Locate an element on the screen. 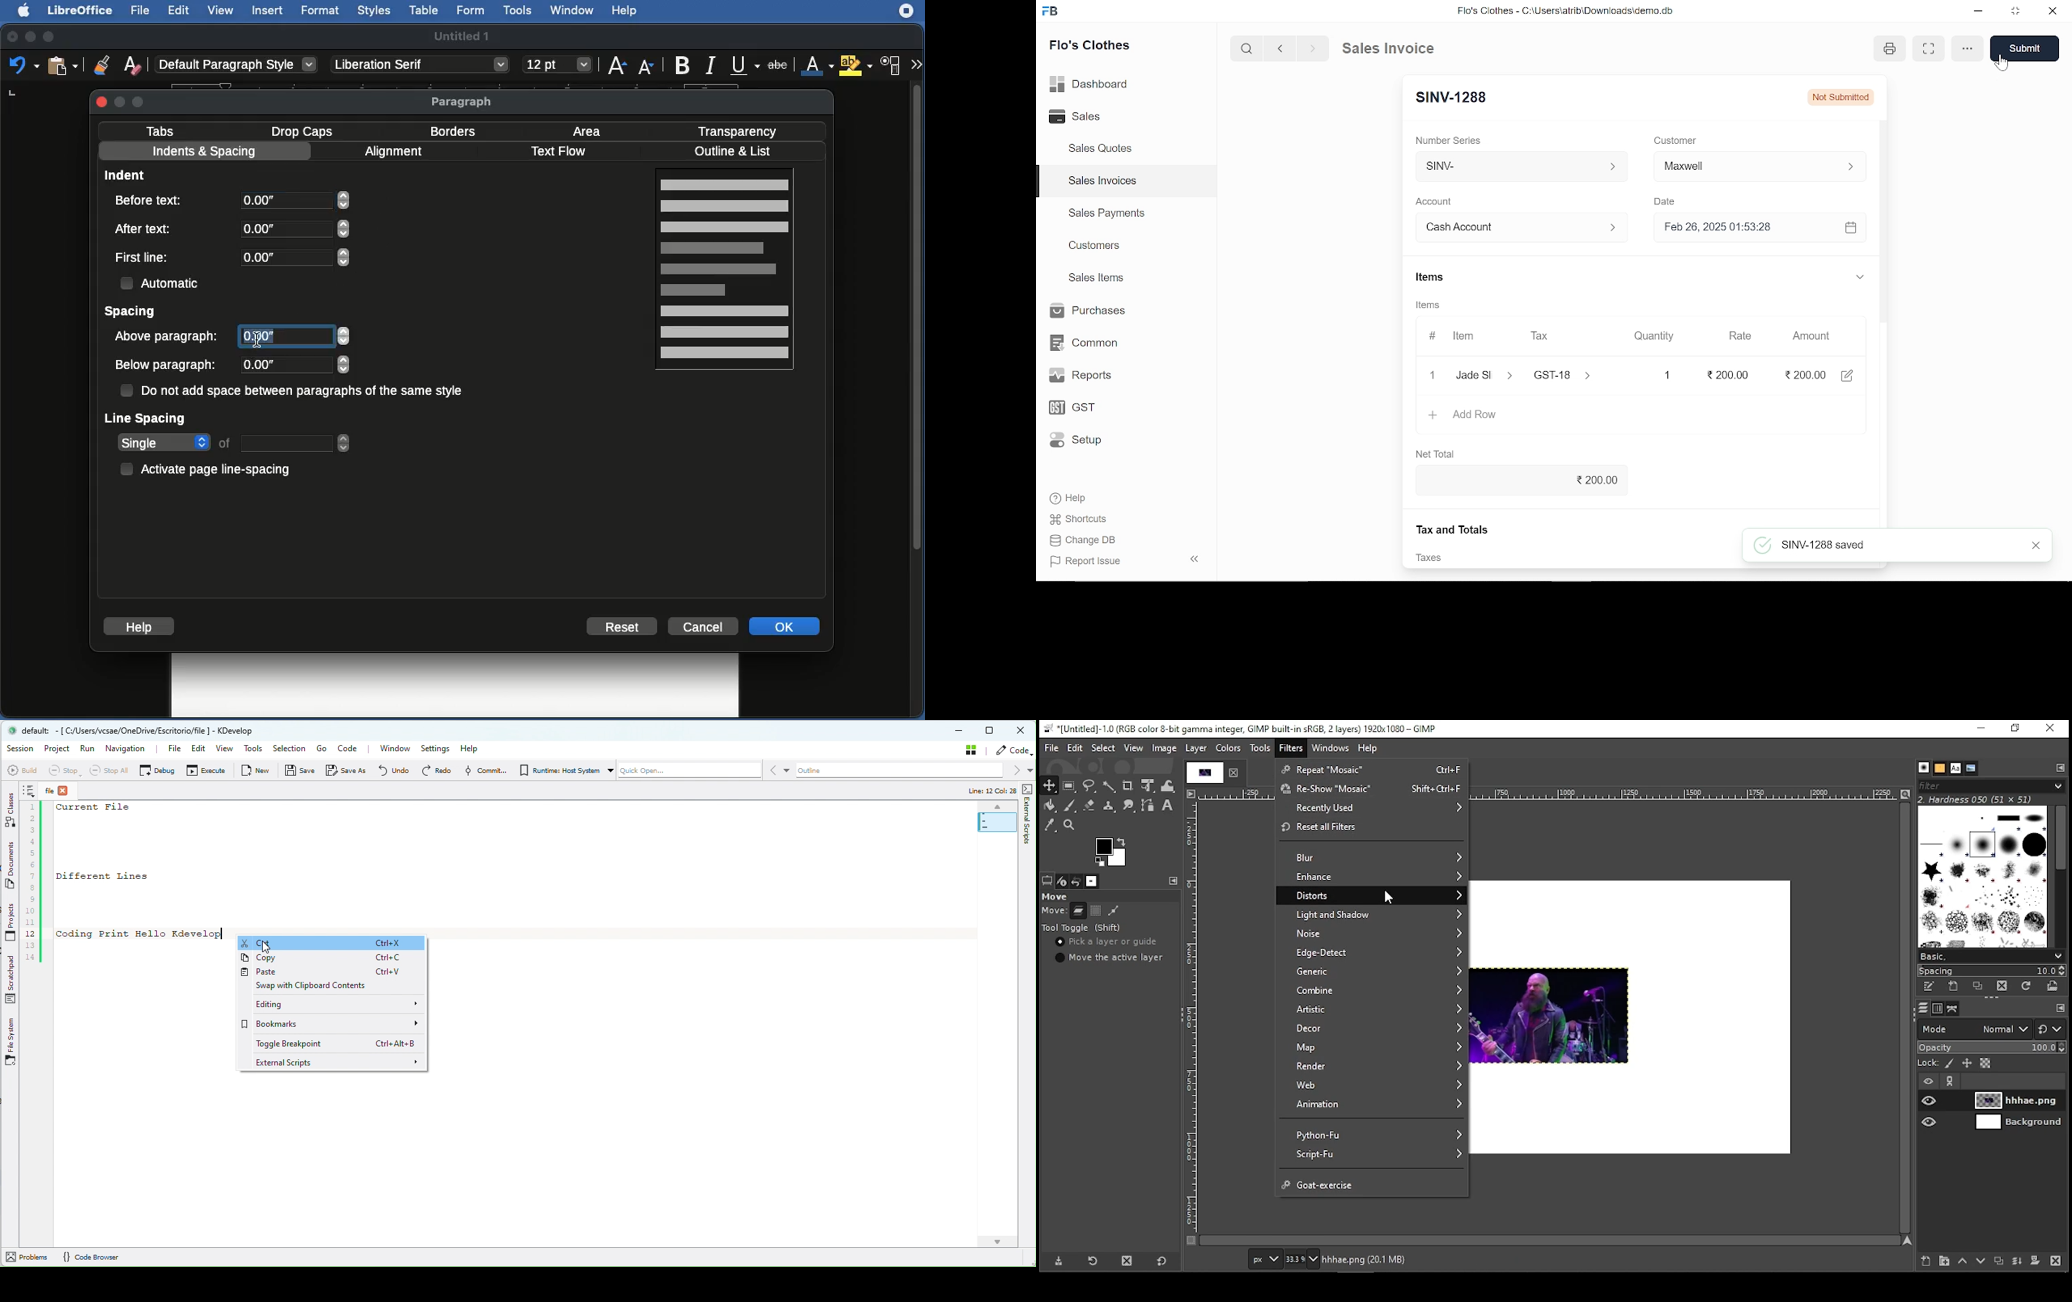  Liberation Serif is located at coordinates (420, 65).